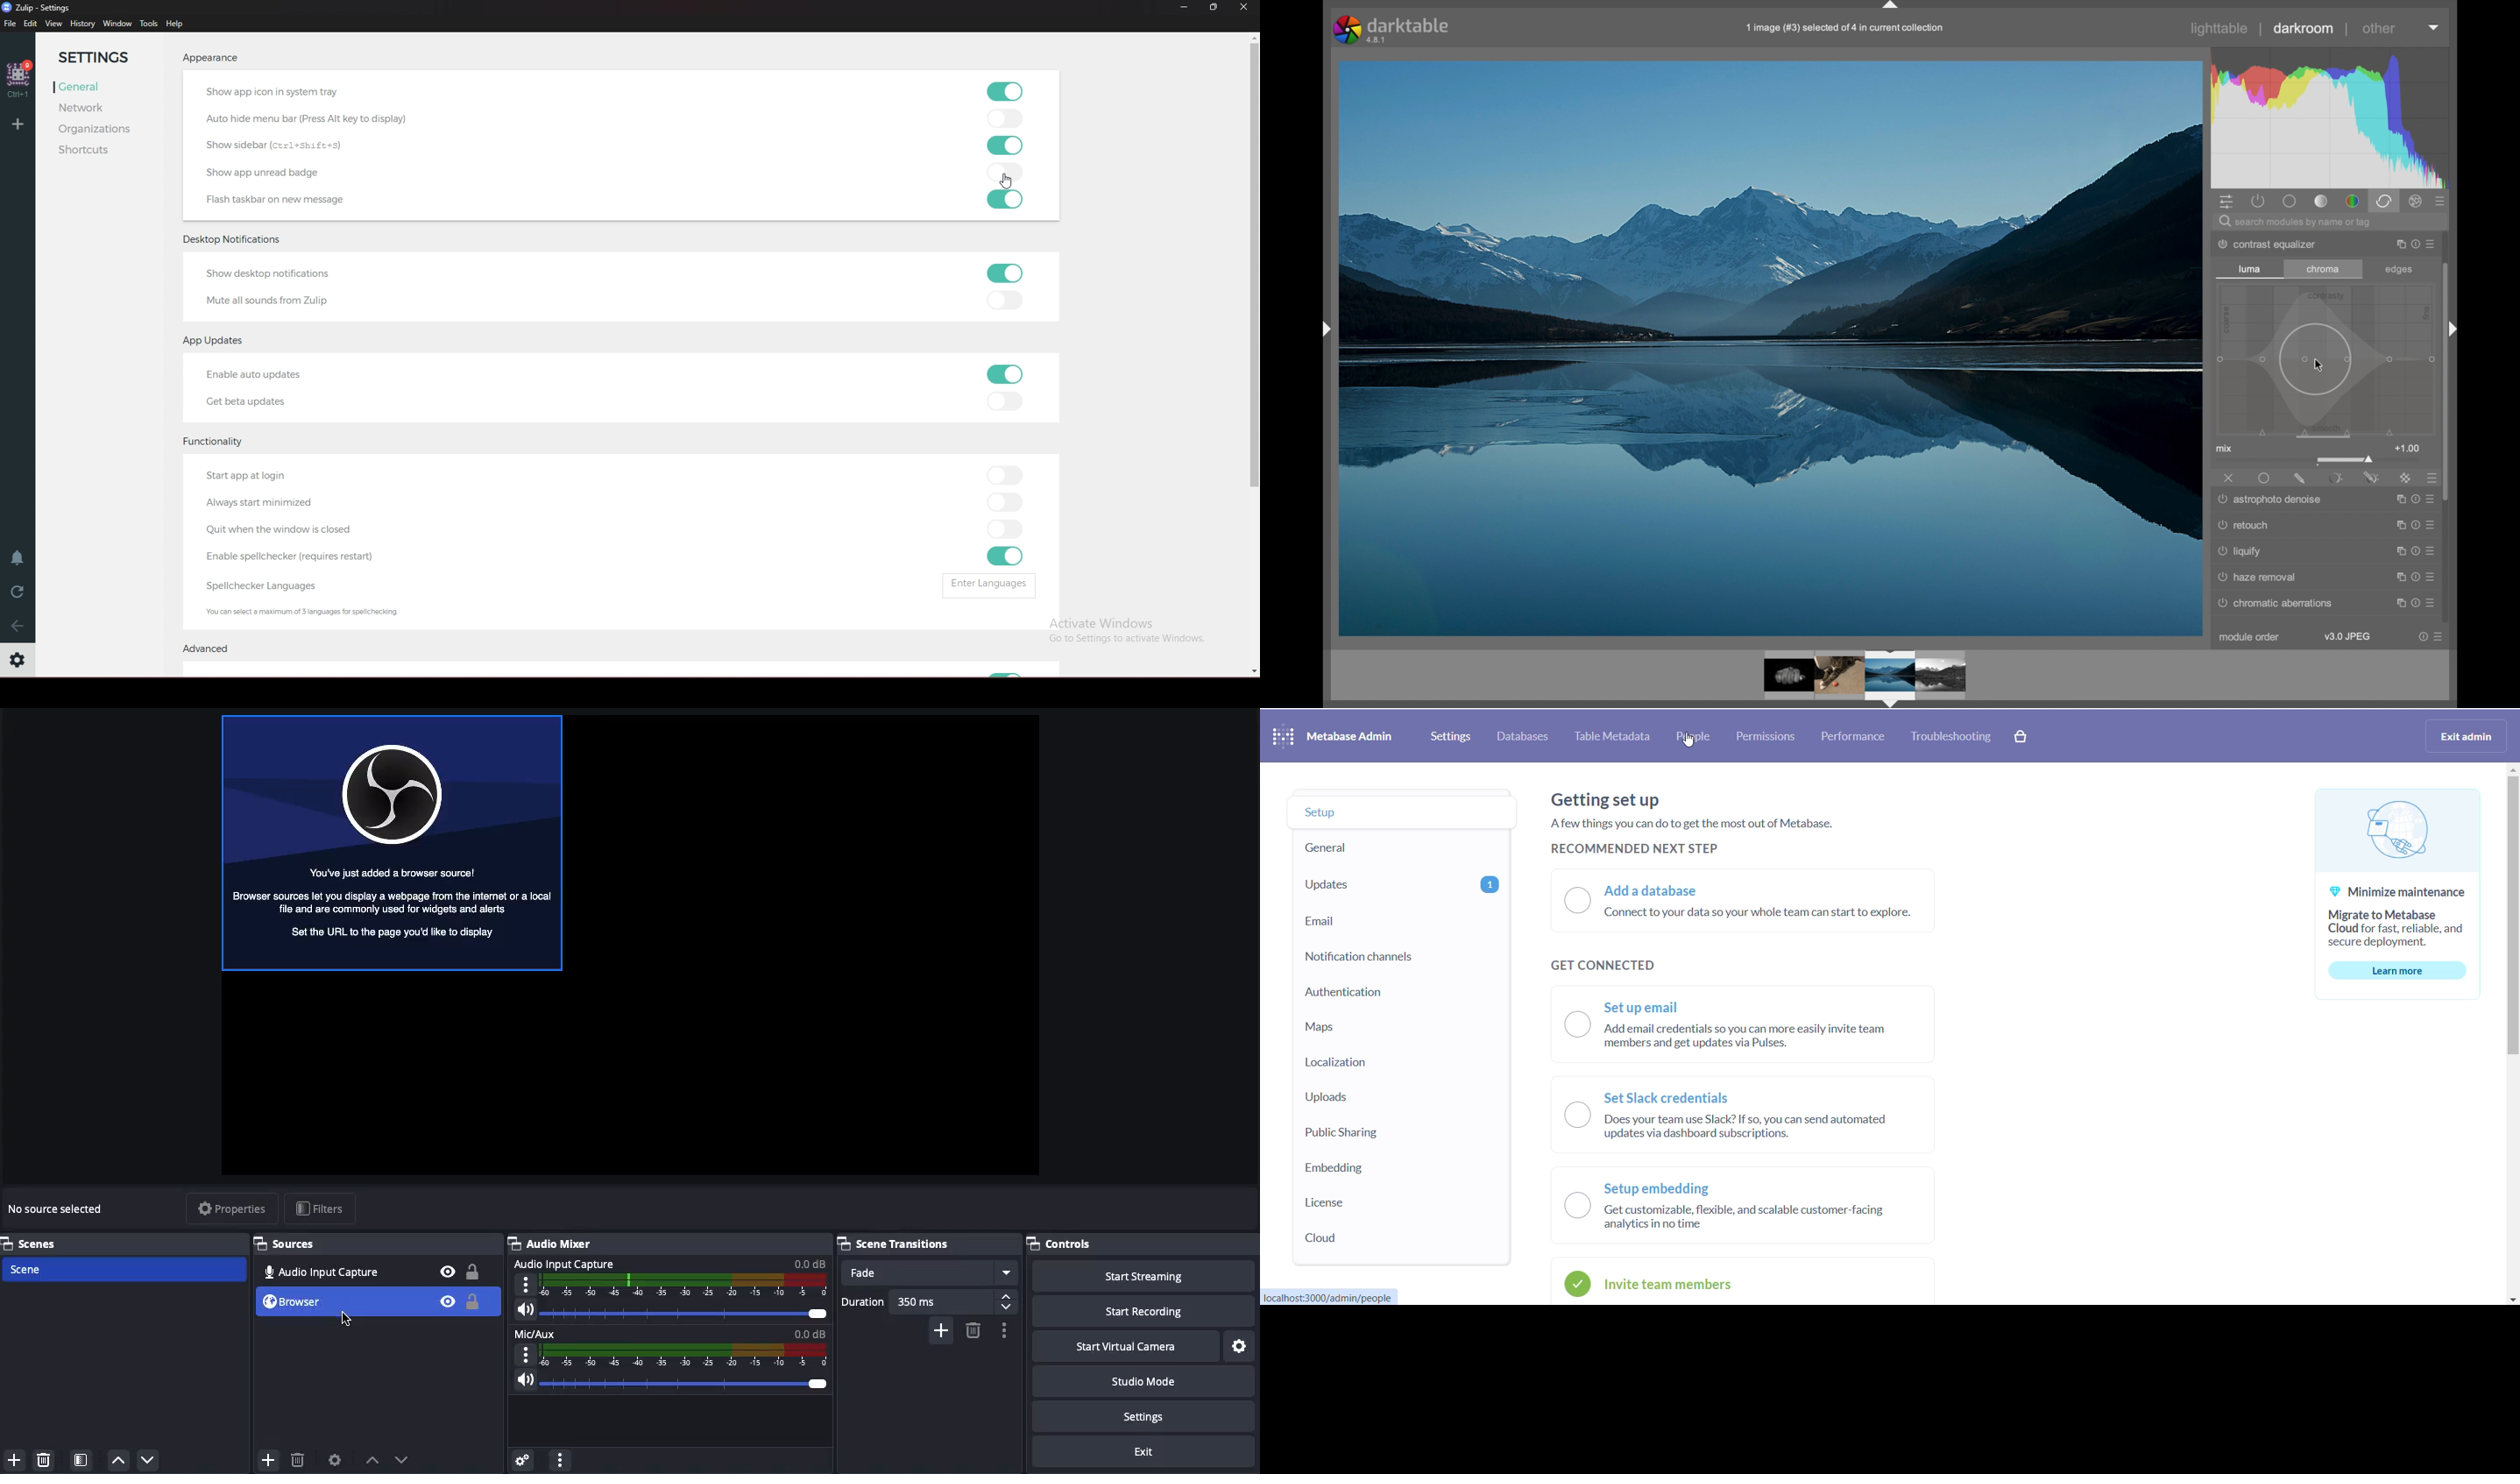 The width and height of the screenshot is (2520, 1484). What do you see at coordinates (670, 1277) in the screenshot?
I see `Audio input capture` at bounding box center [670, 1277].